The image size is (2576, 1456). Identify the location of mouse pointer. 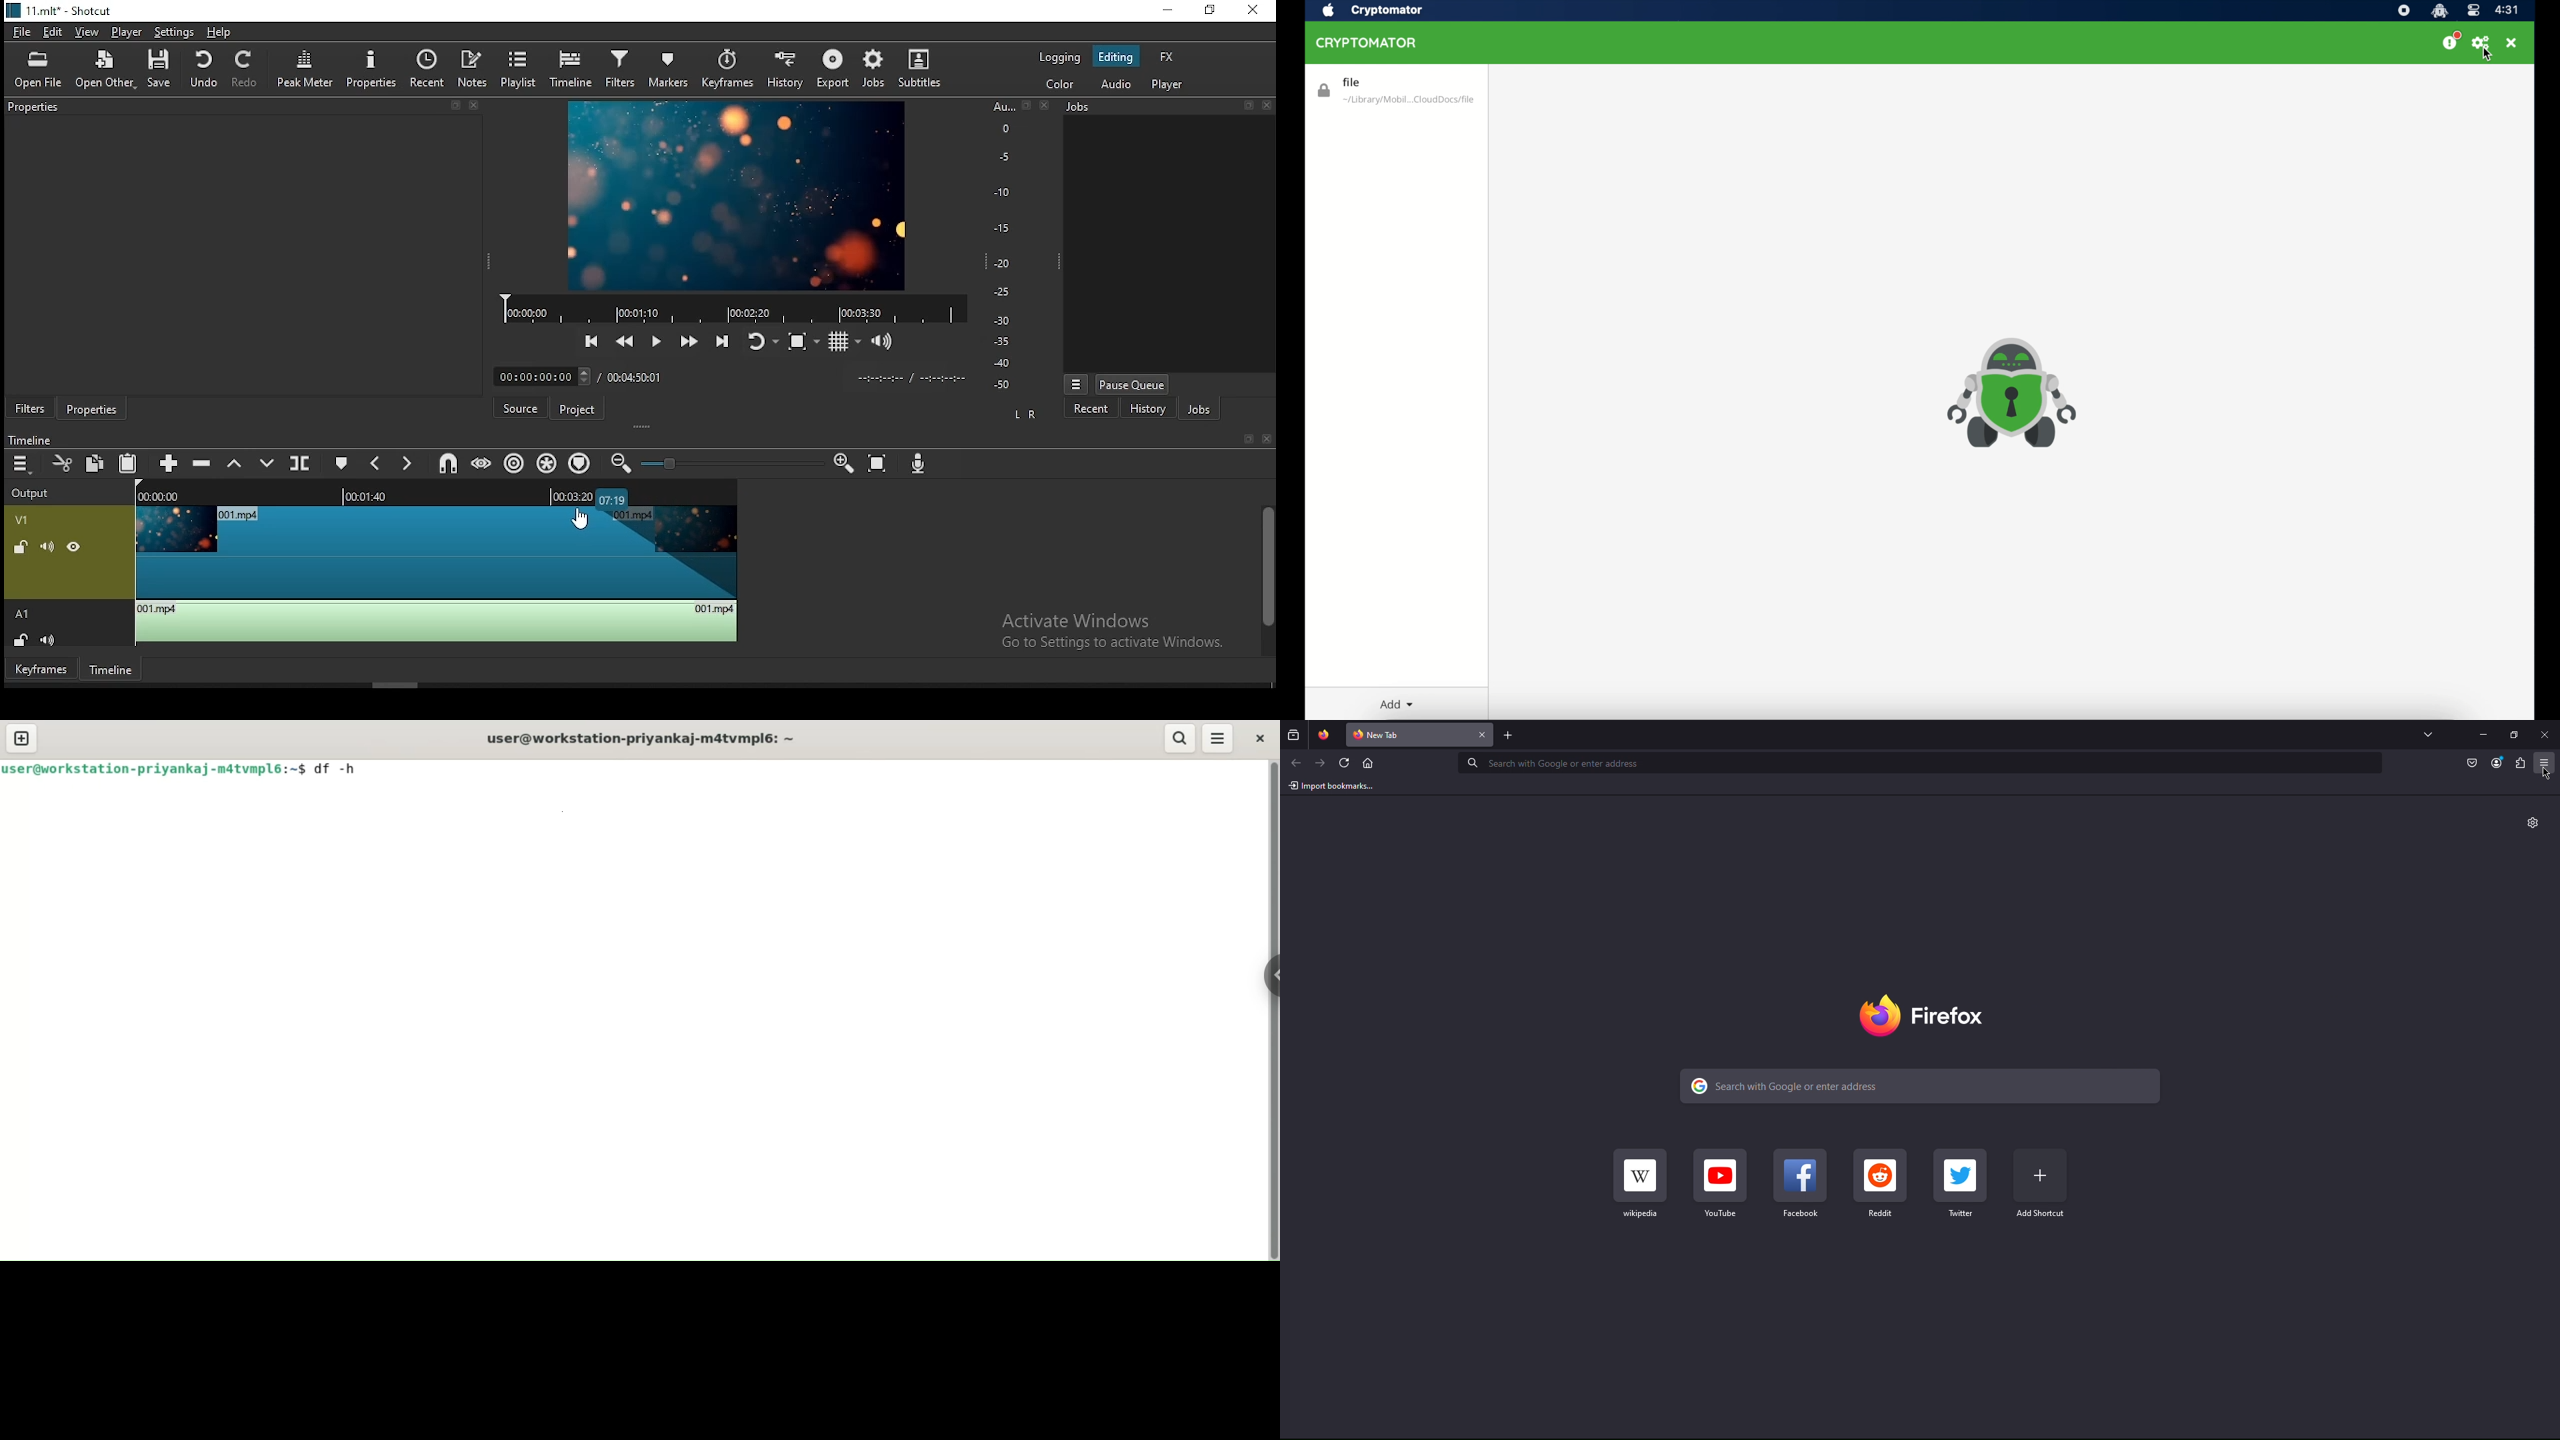
(581, 516).